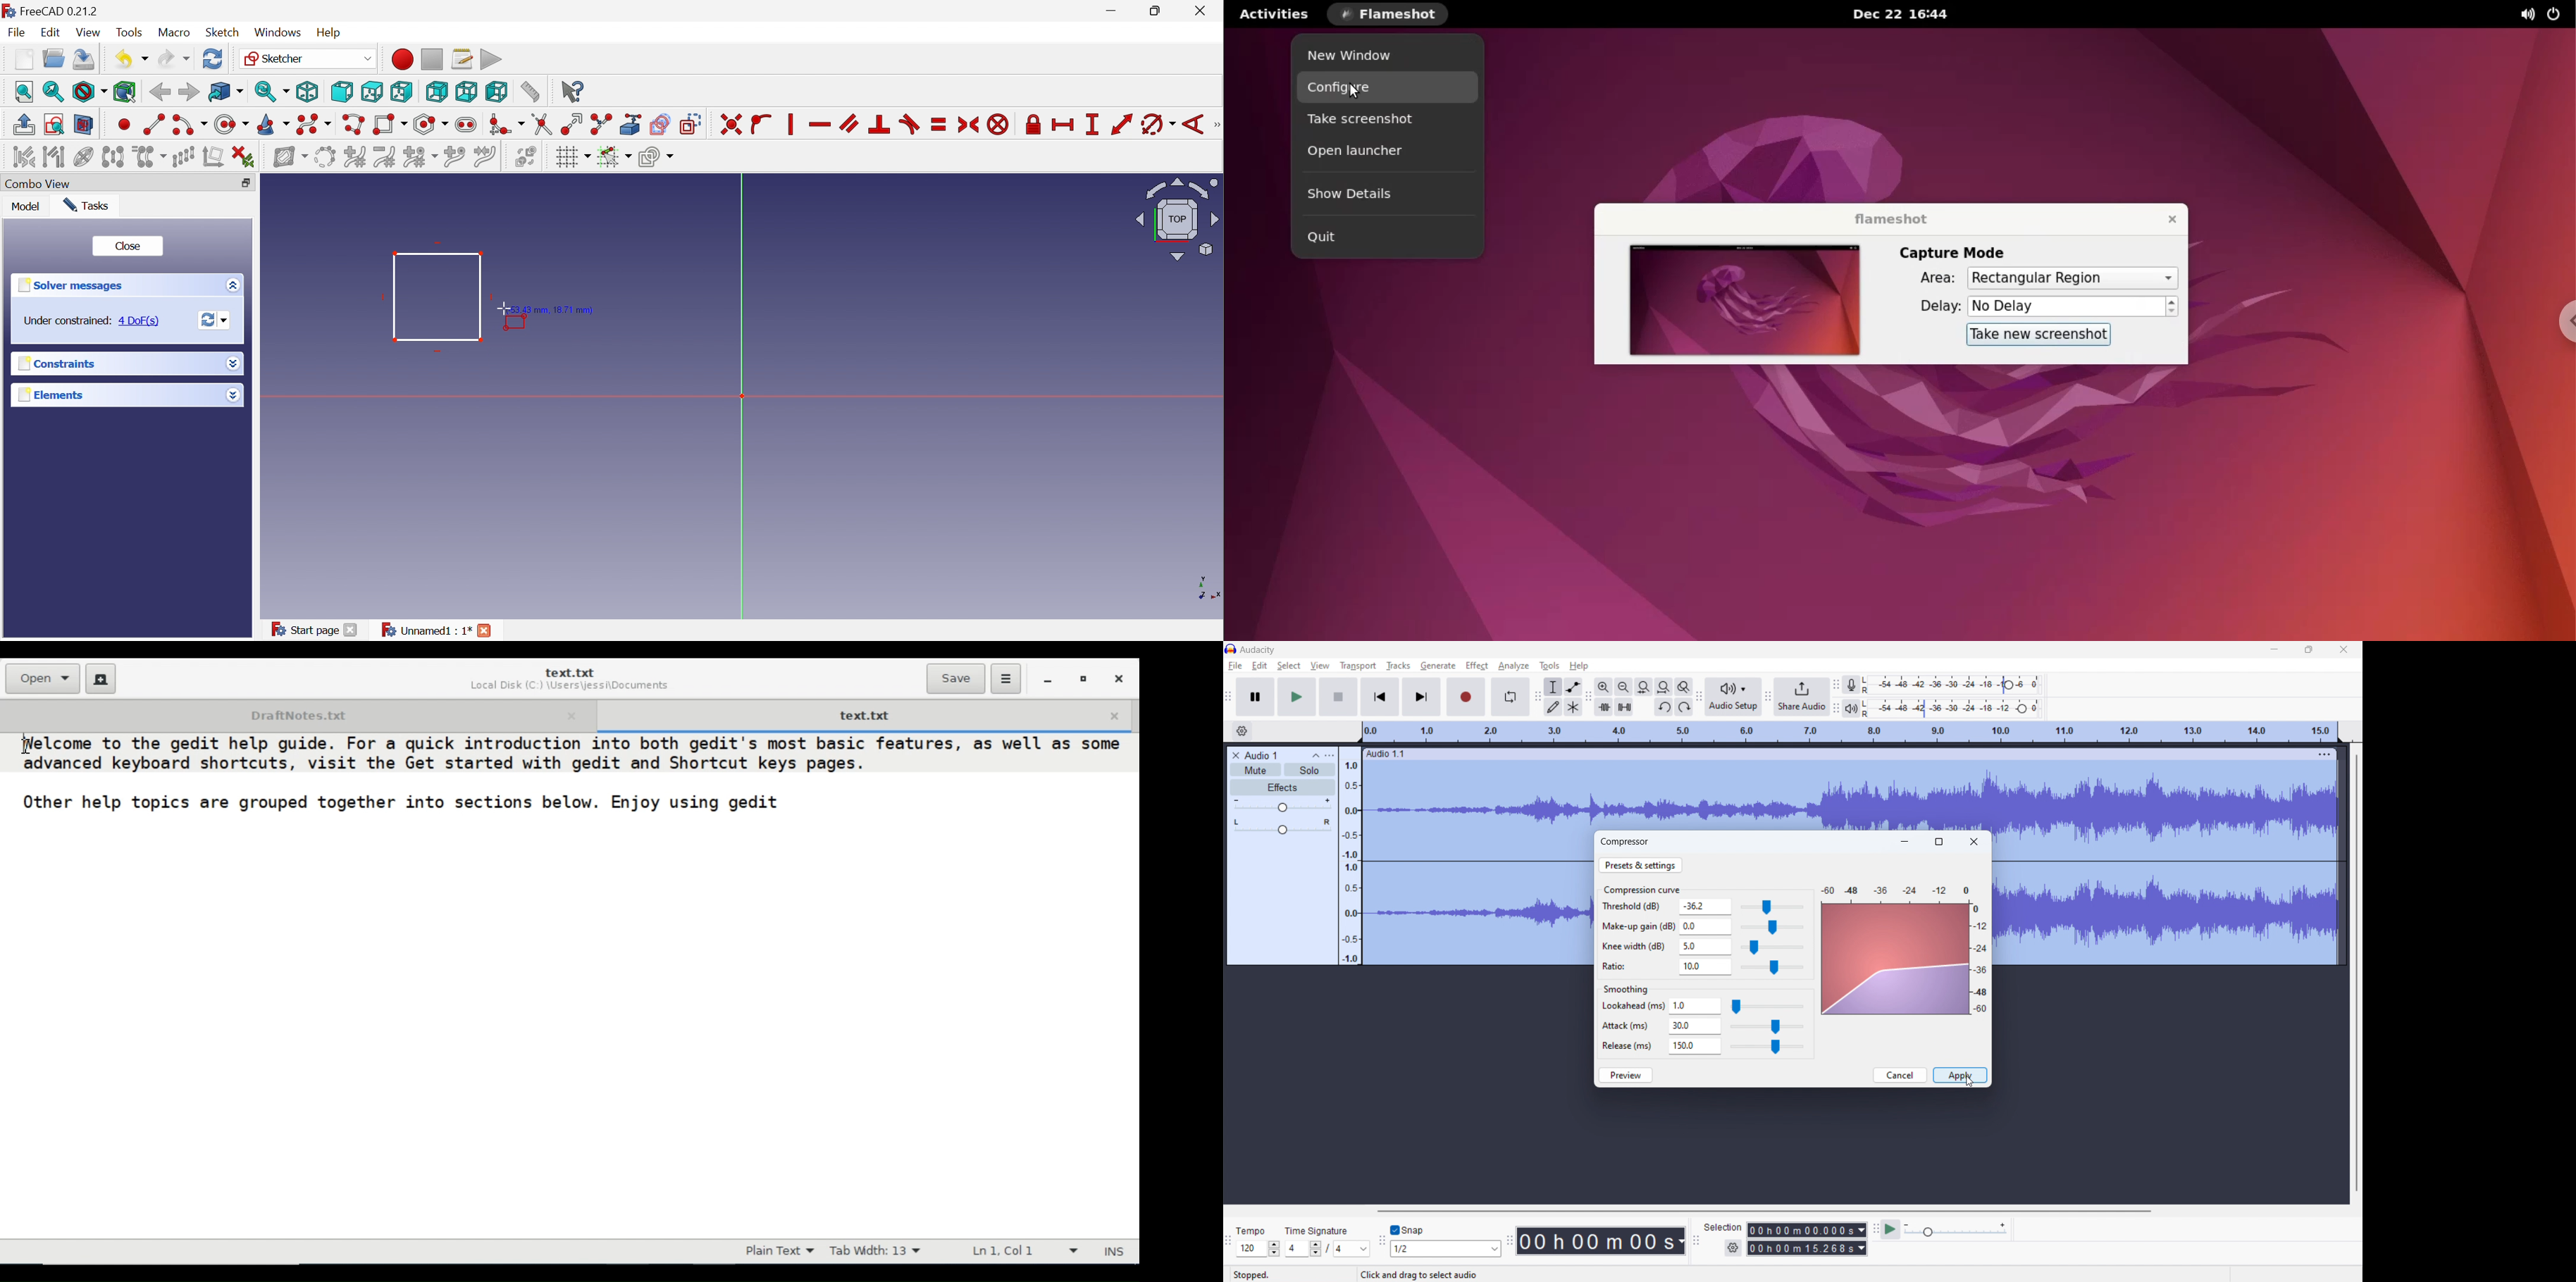  I want to click on release slider, so click(1766, 1047).